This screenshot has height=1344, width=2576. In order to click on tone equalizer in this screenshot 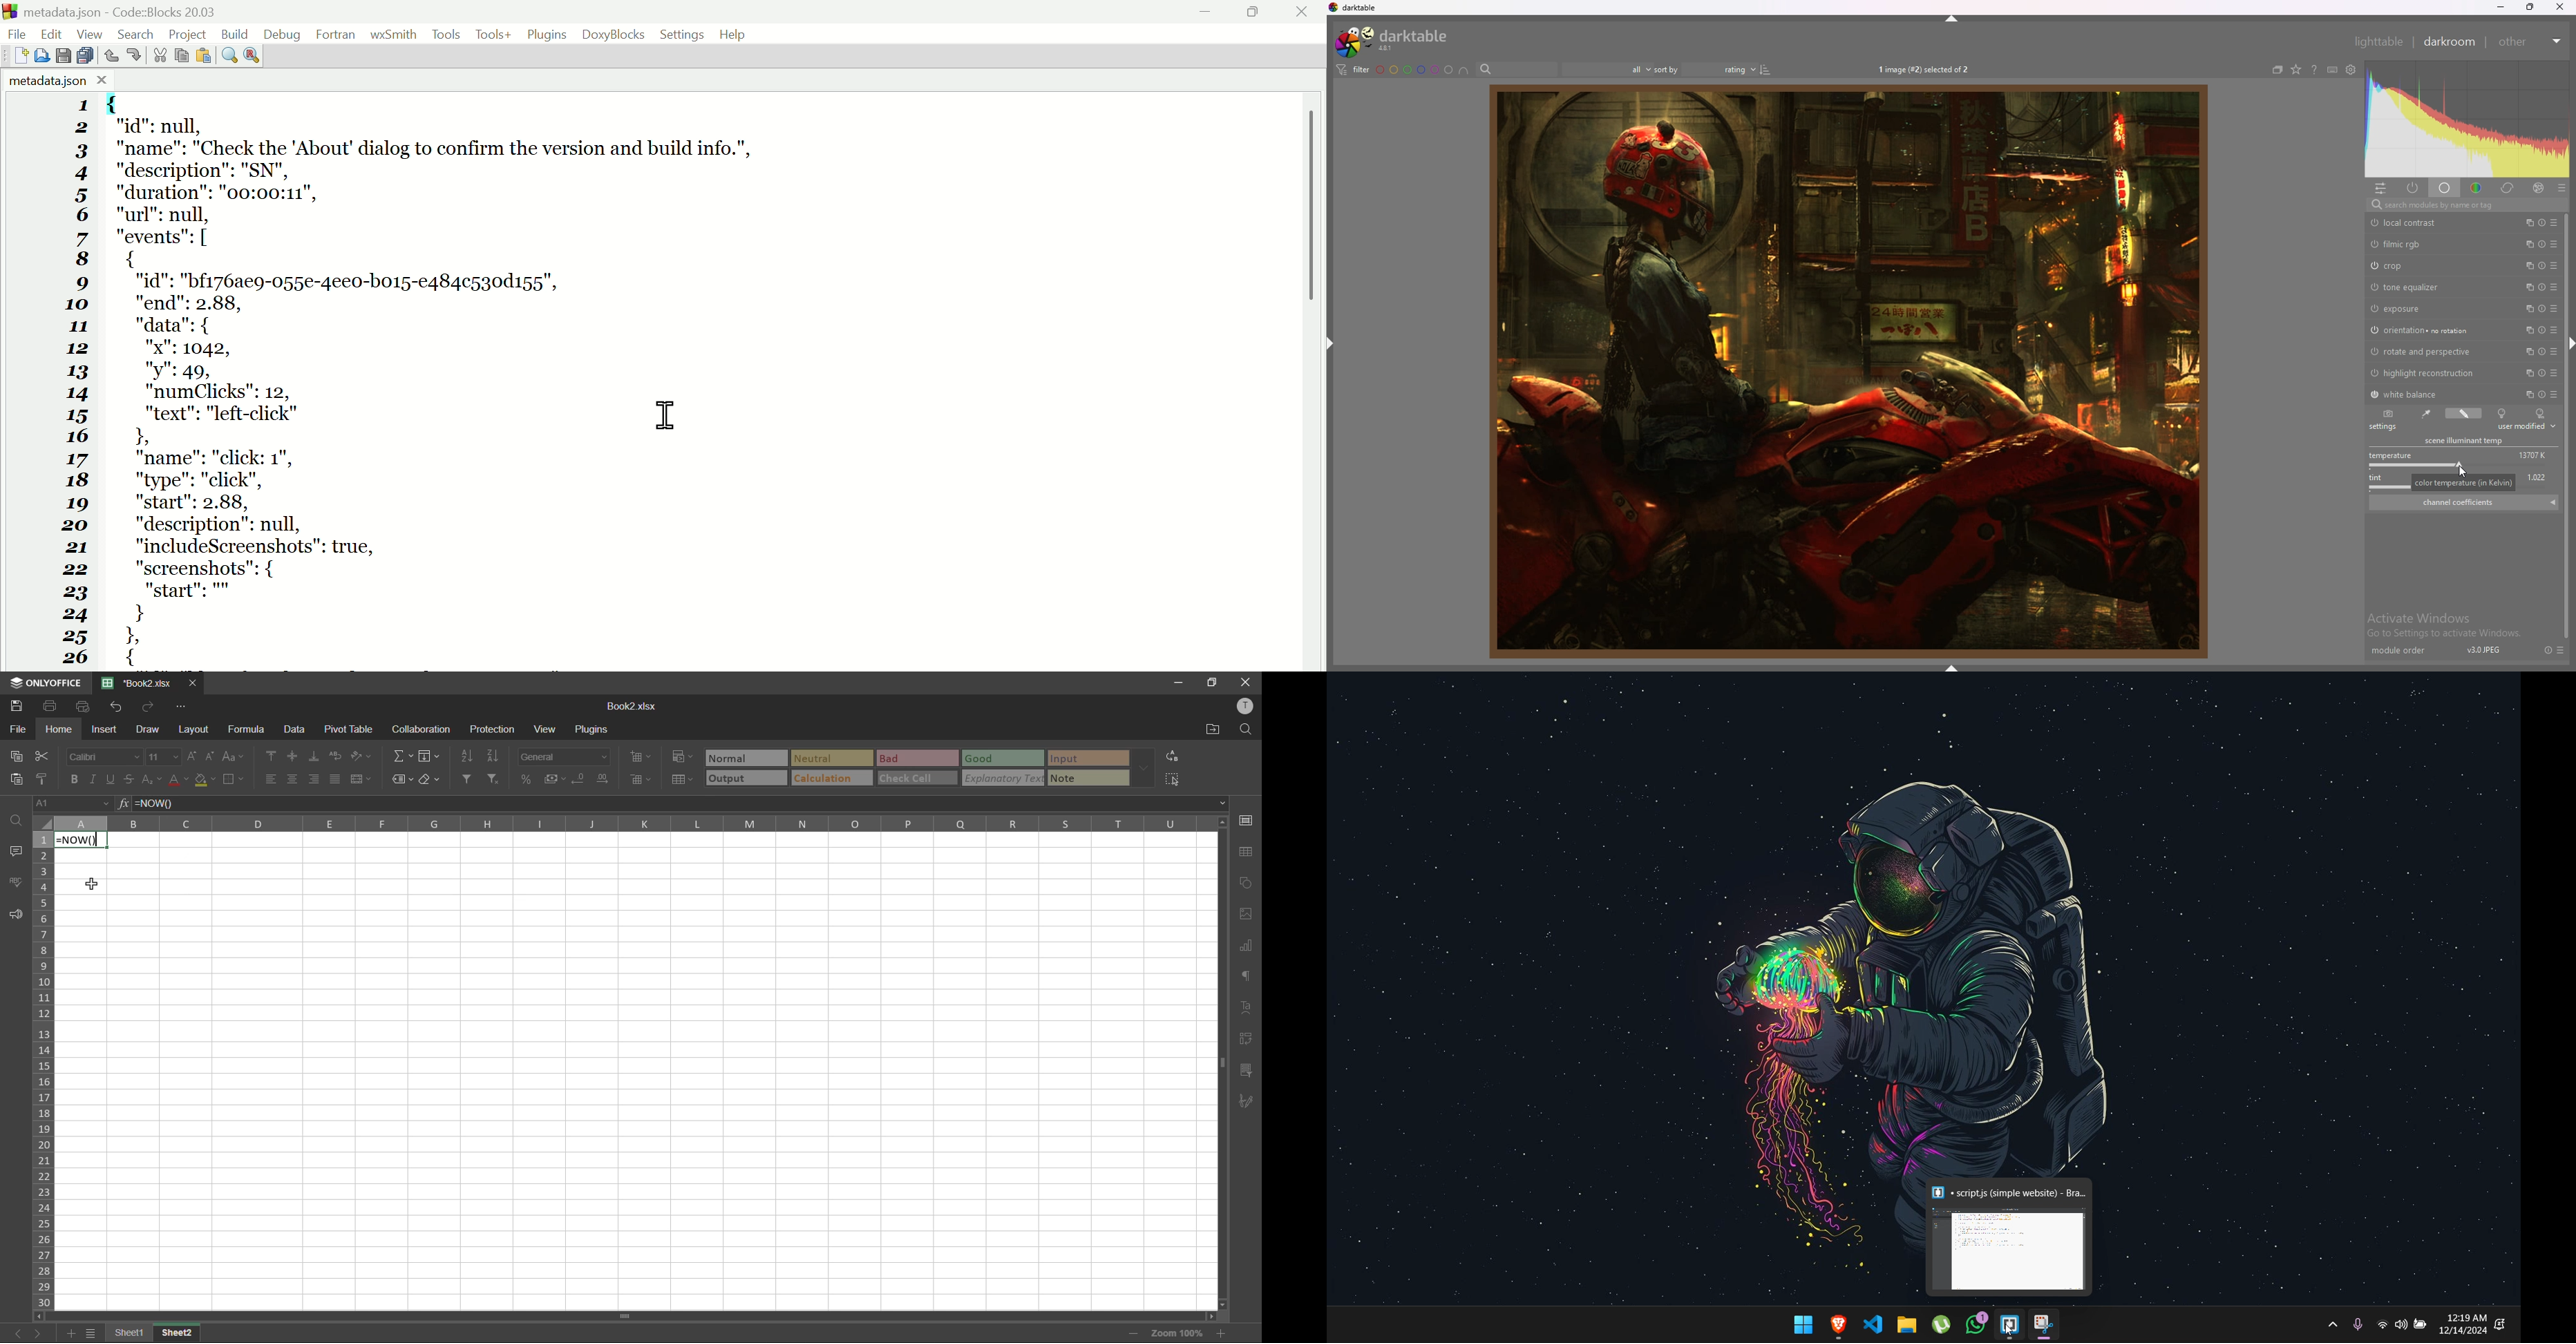, I will do `click(2415, 287)`.